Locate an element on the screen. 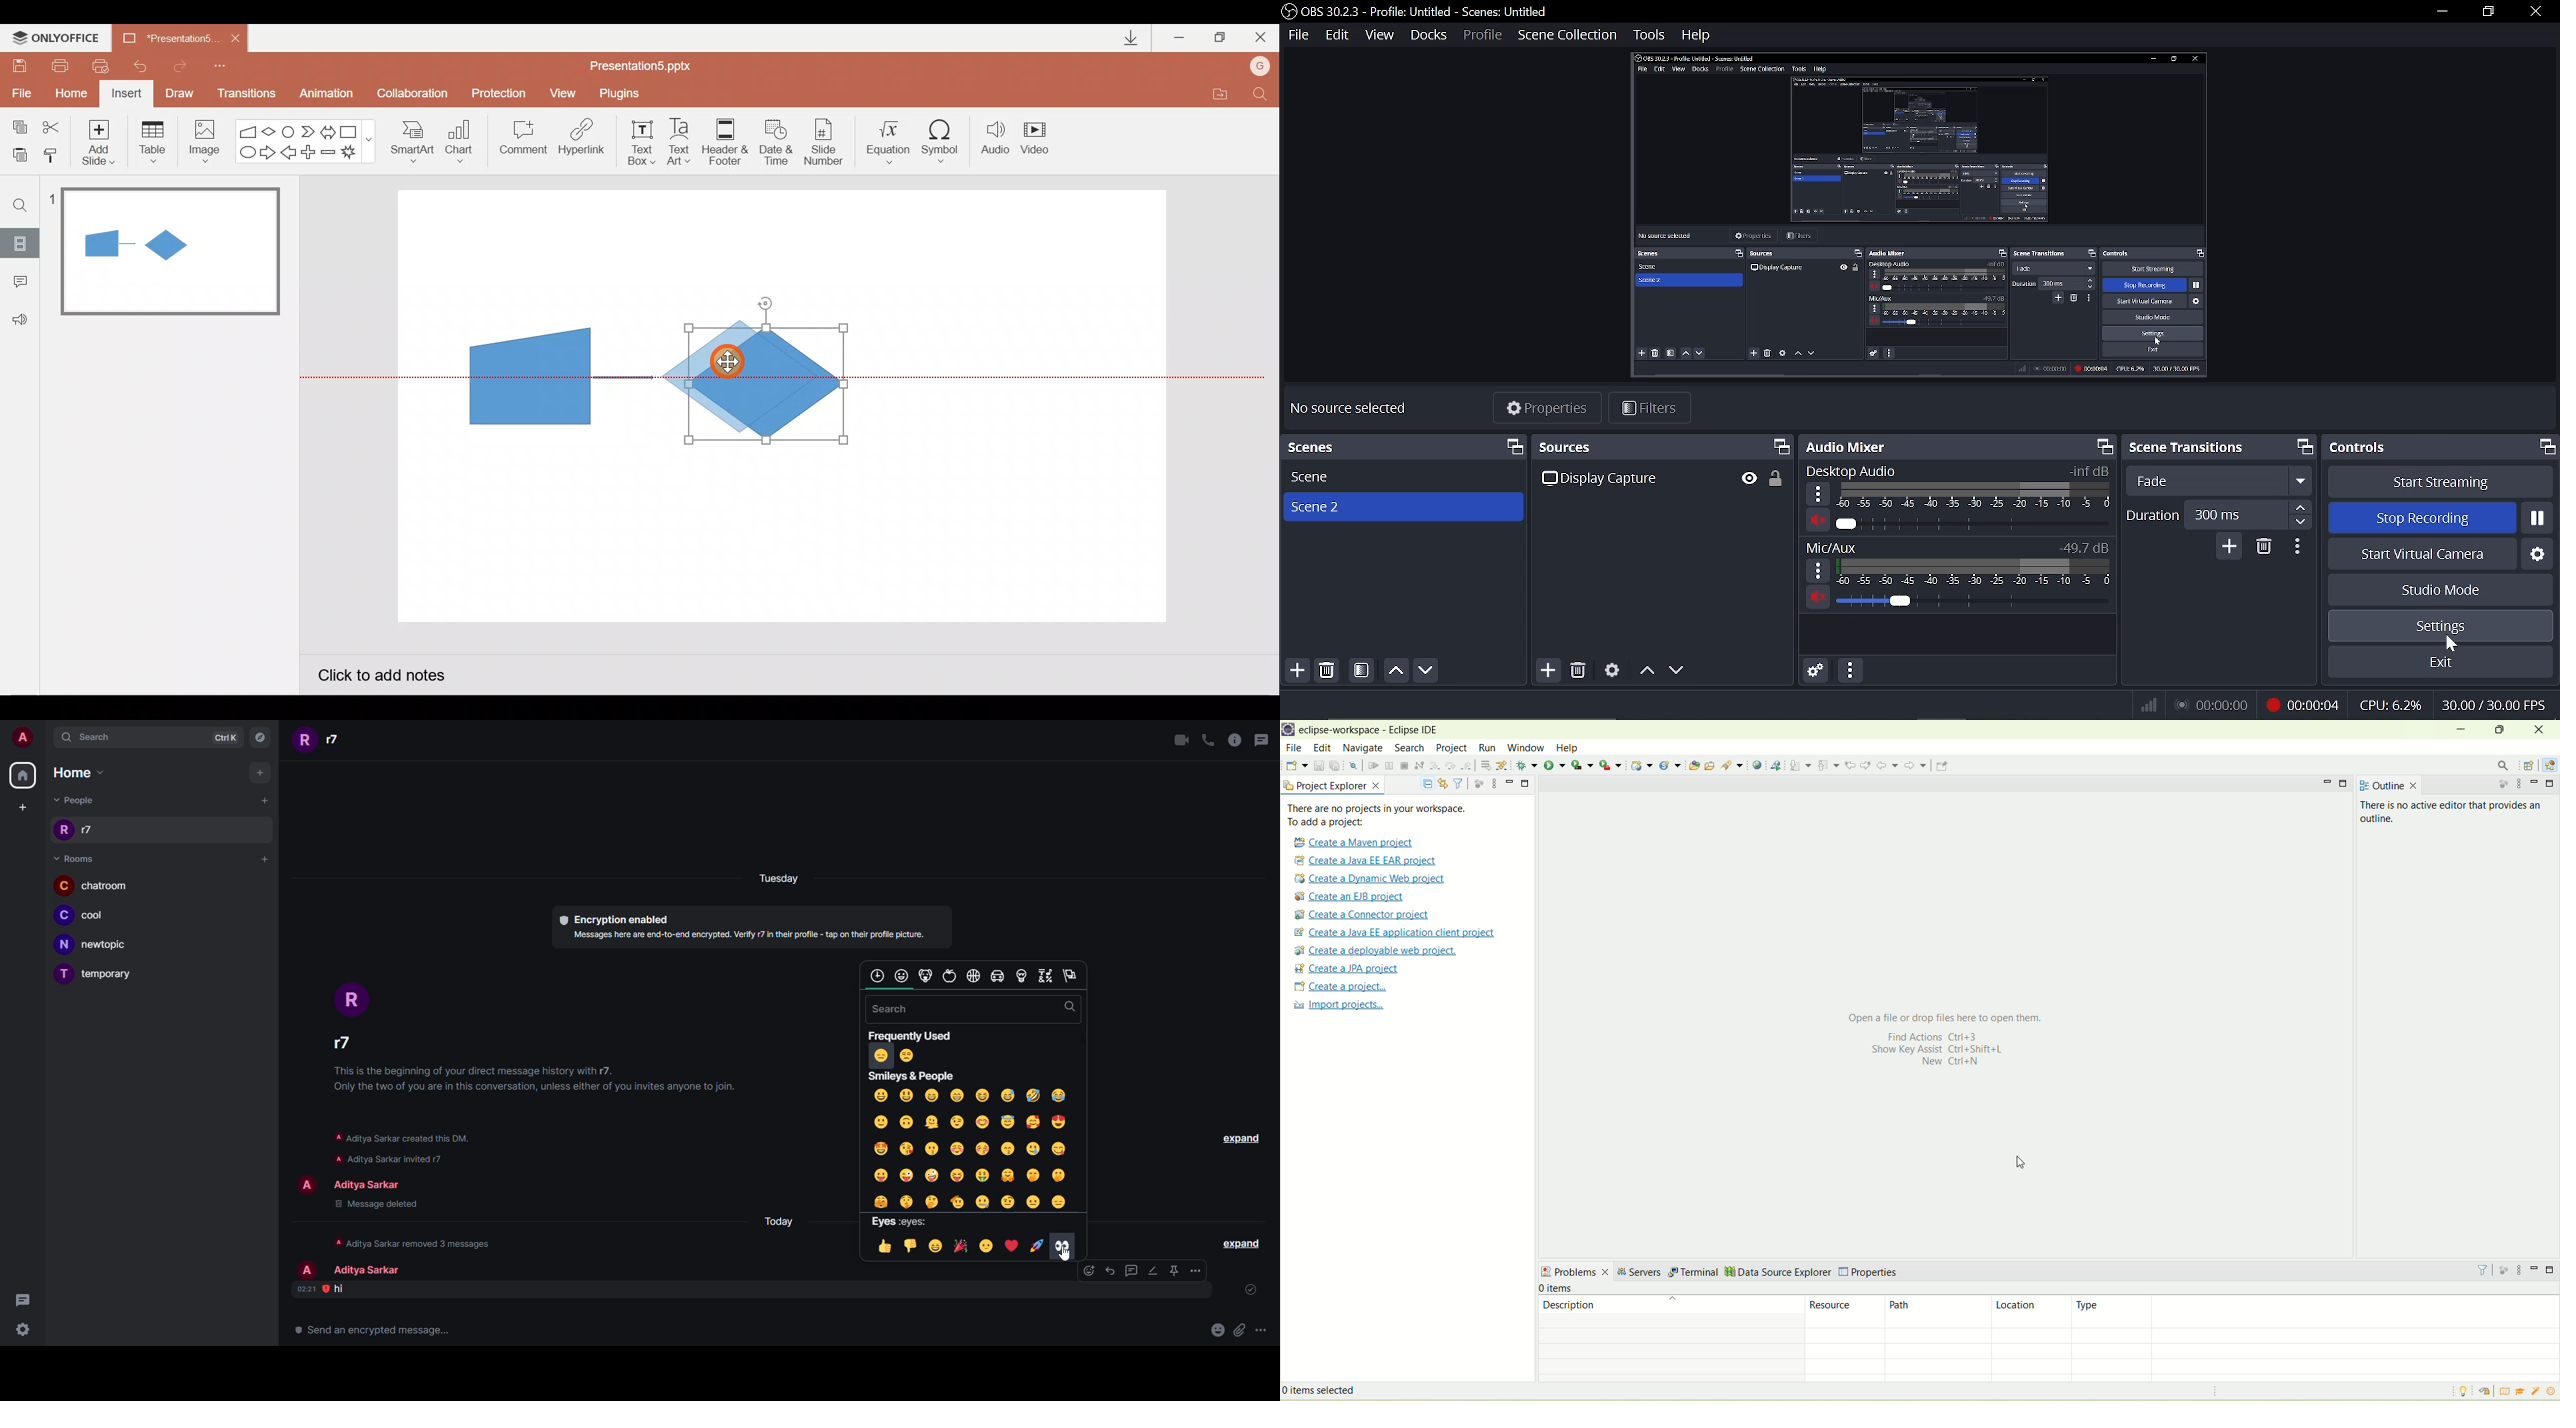 The width and height of the screenshot is (2576, 1428). scene 2 is located at coordinates (1402, 507).